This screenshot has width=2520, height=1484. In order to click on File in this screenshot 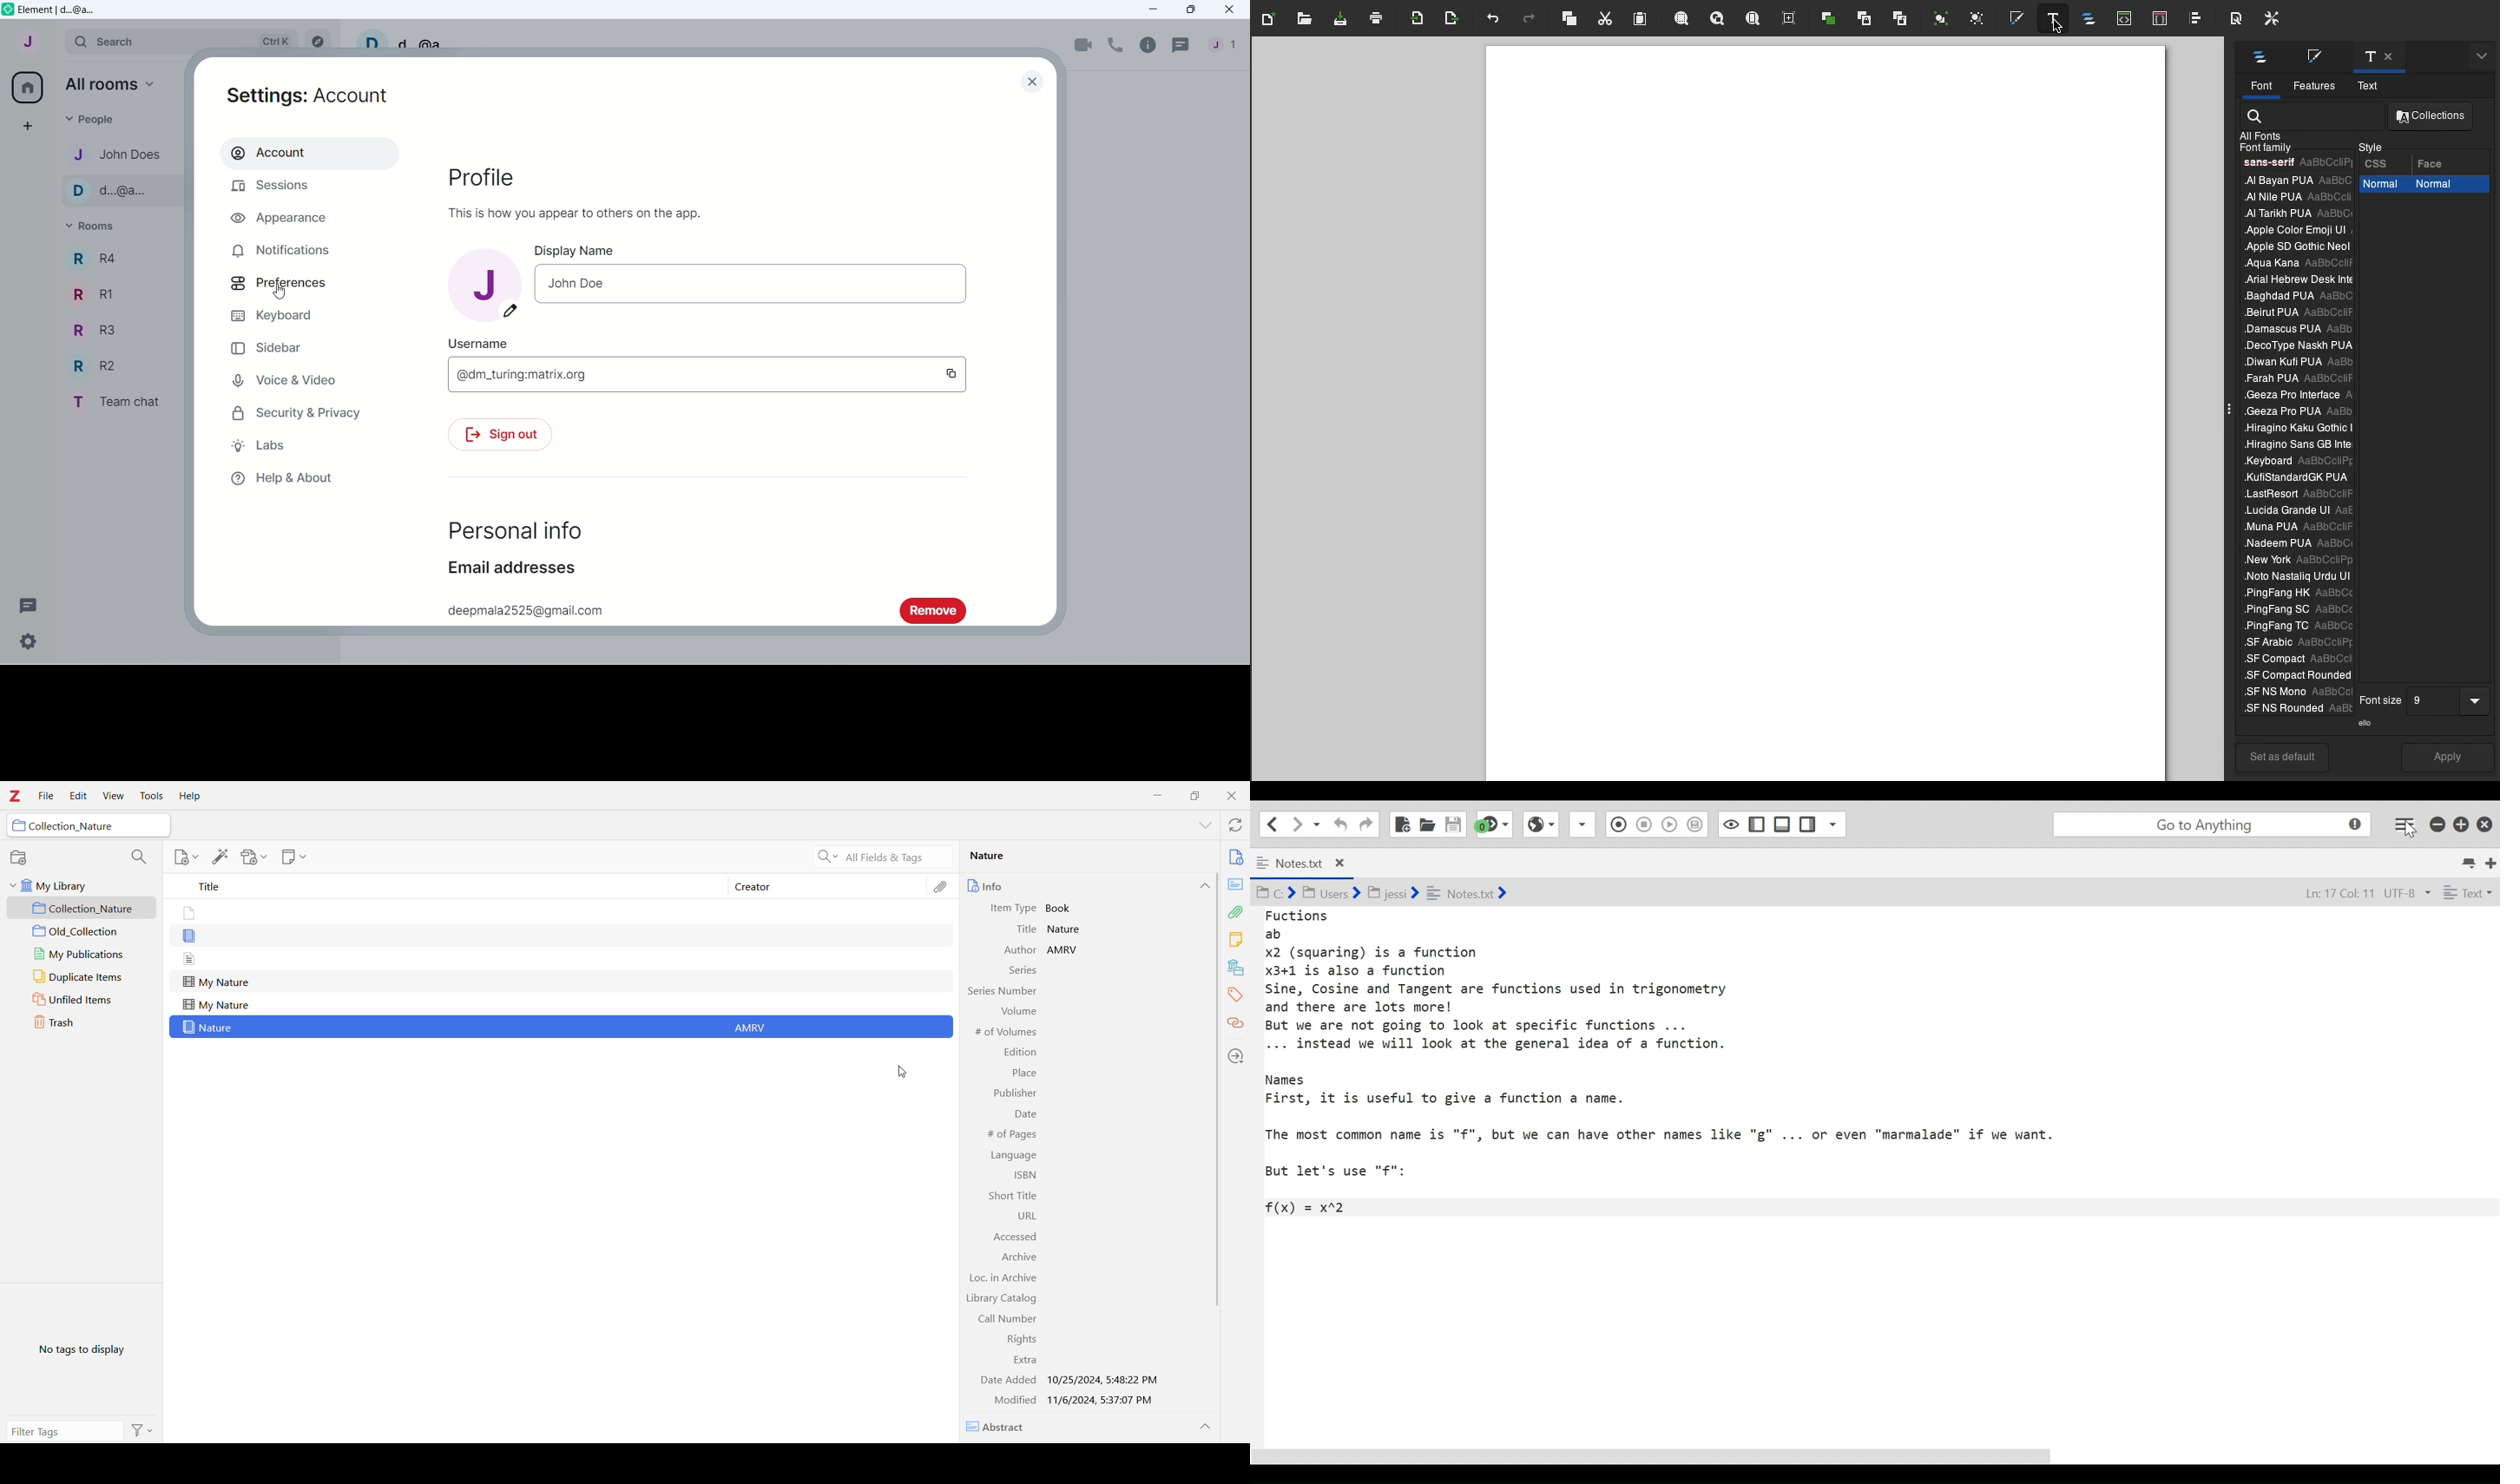, I will do `click(47, 797)`.